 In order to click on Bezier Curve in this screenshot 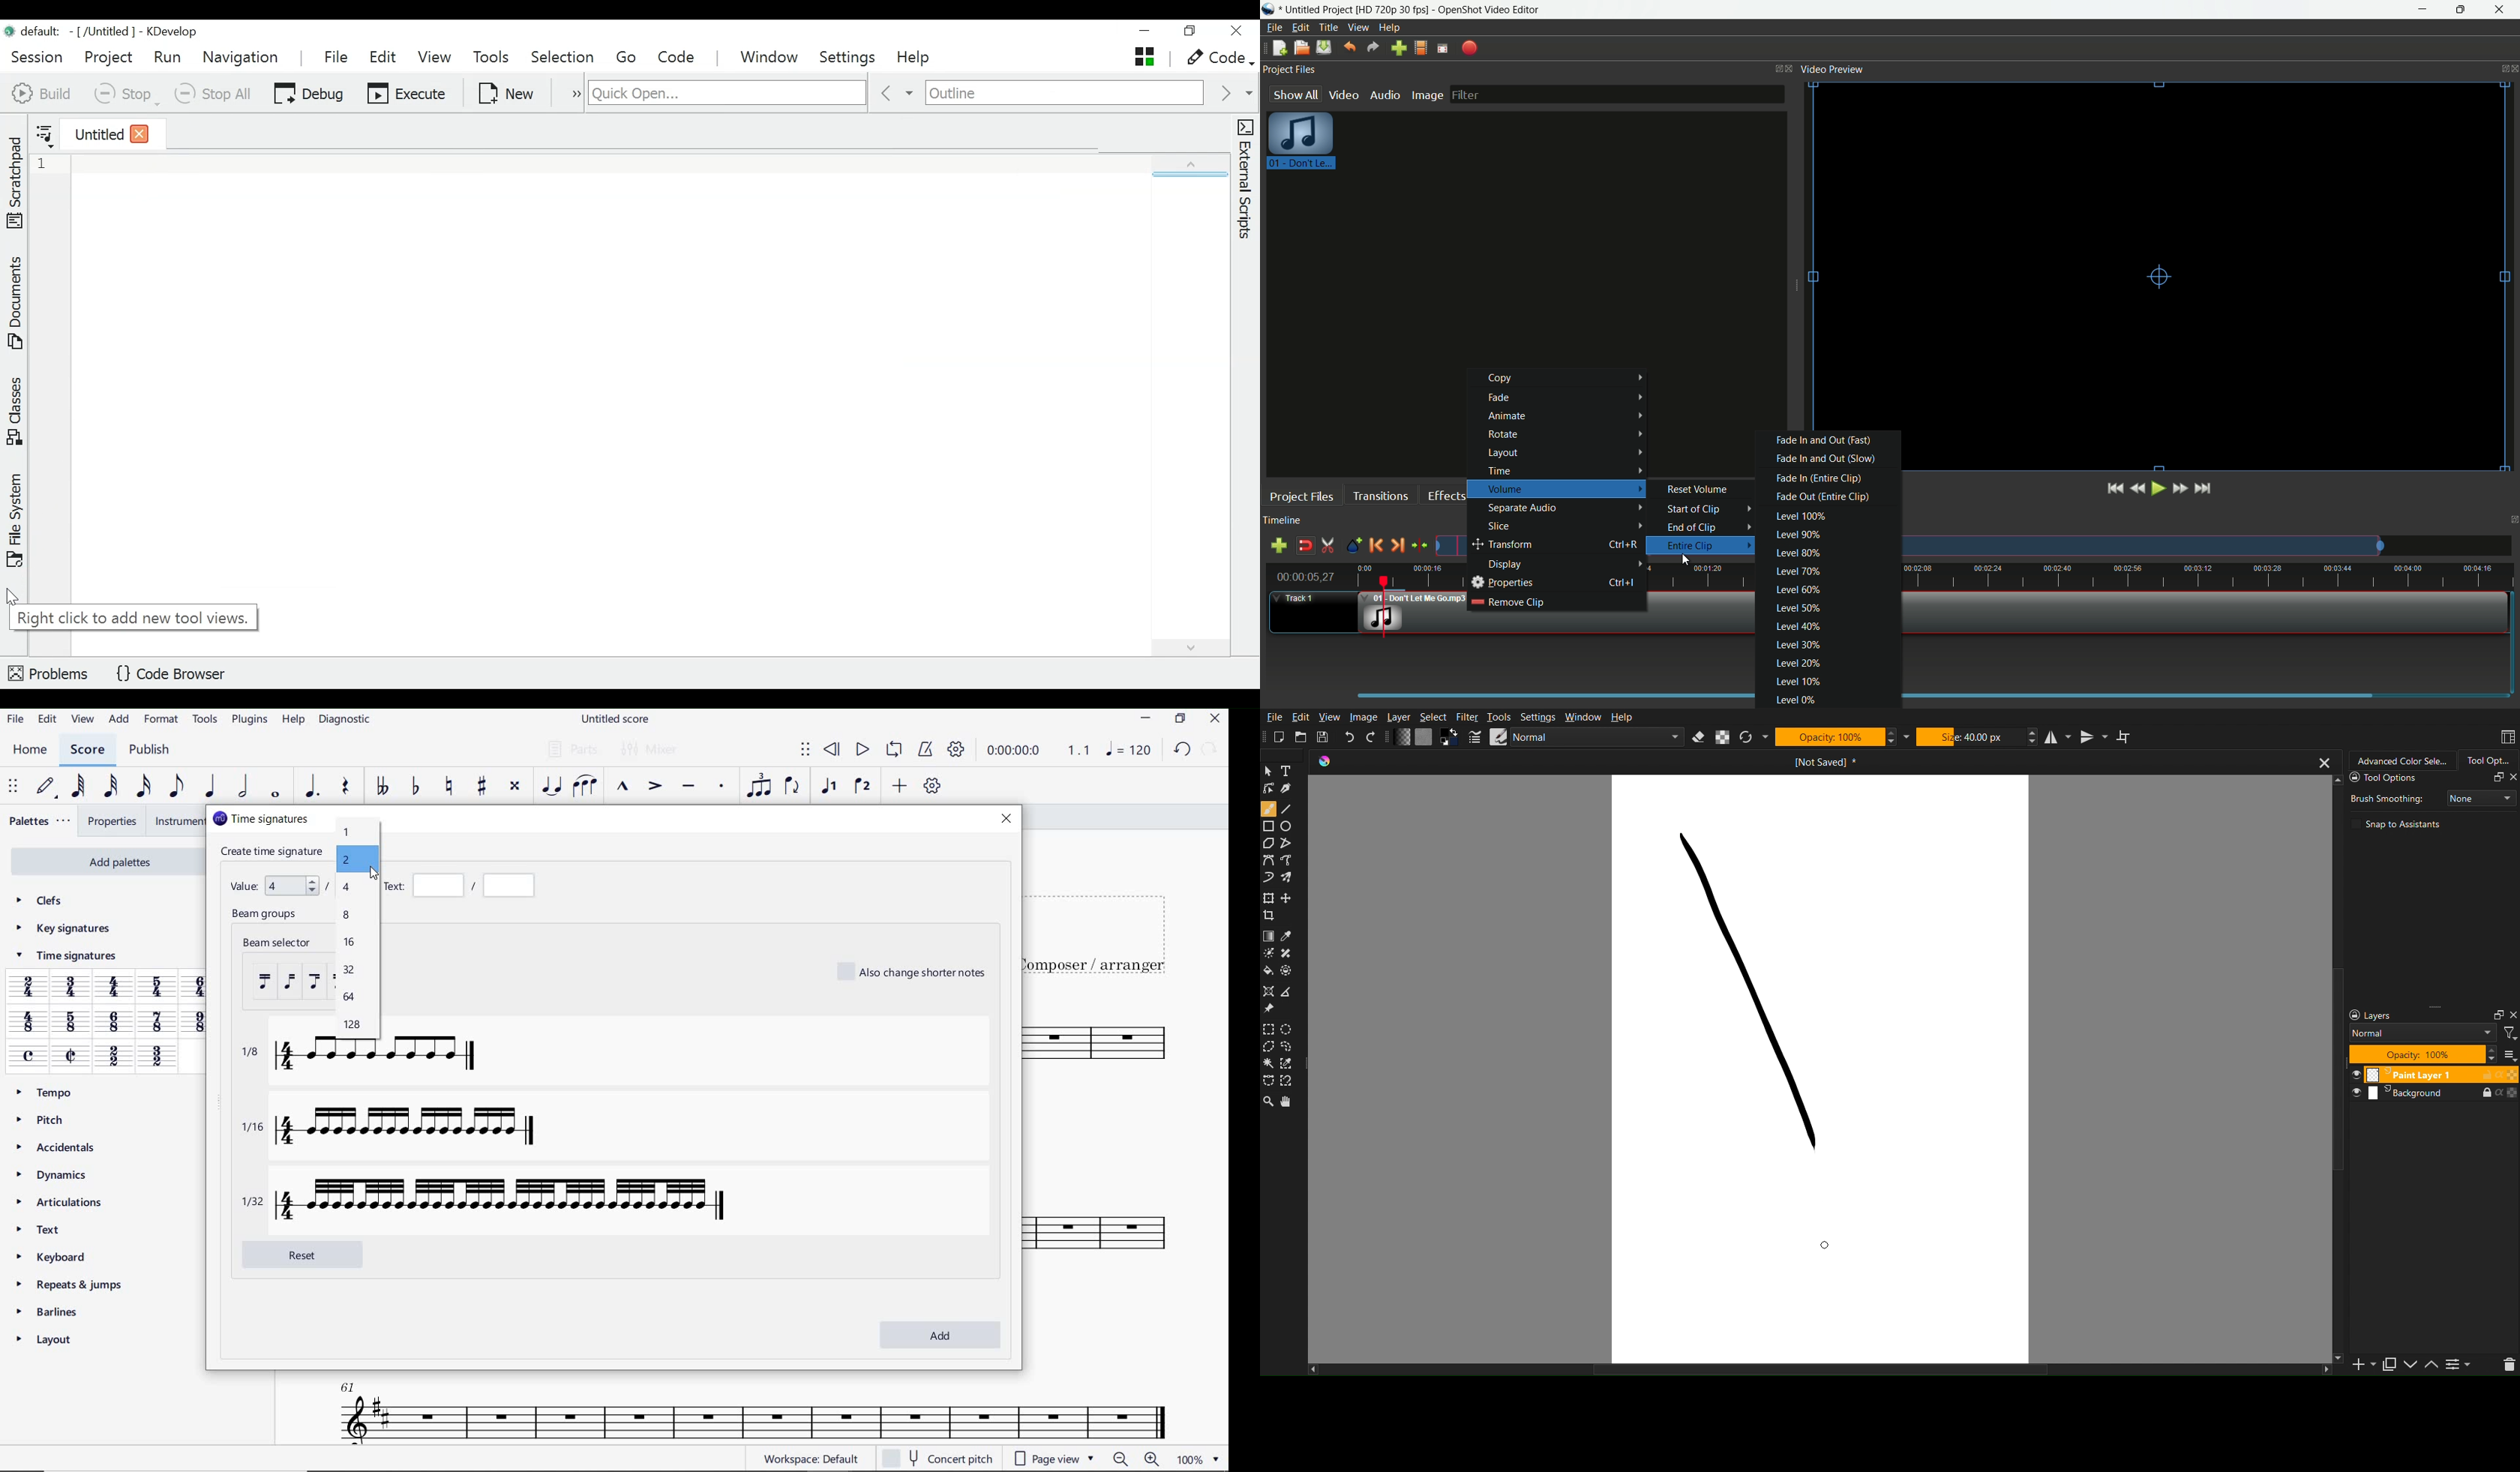, I will do `click(1292, 862)`.